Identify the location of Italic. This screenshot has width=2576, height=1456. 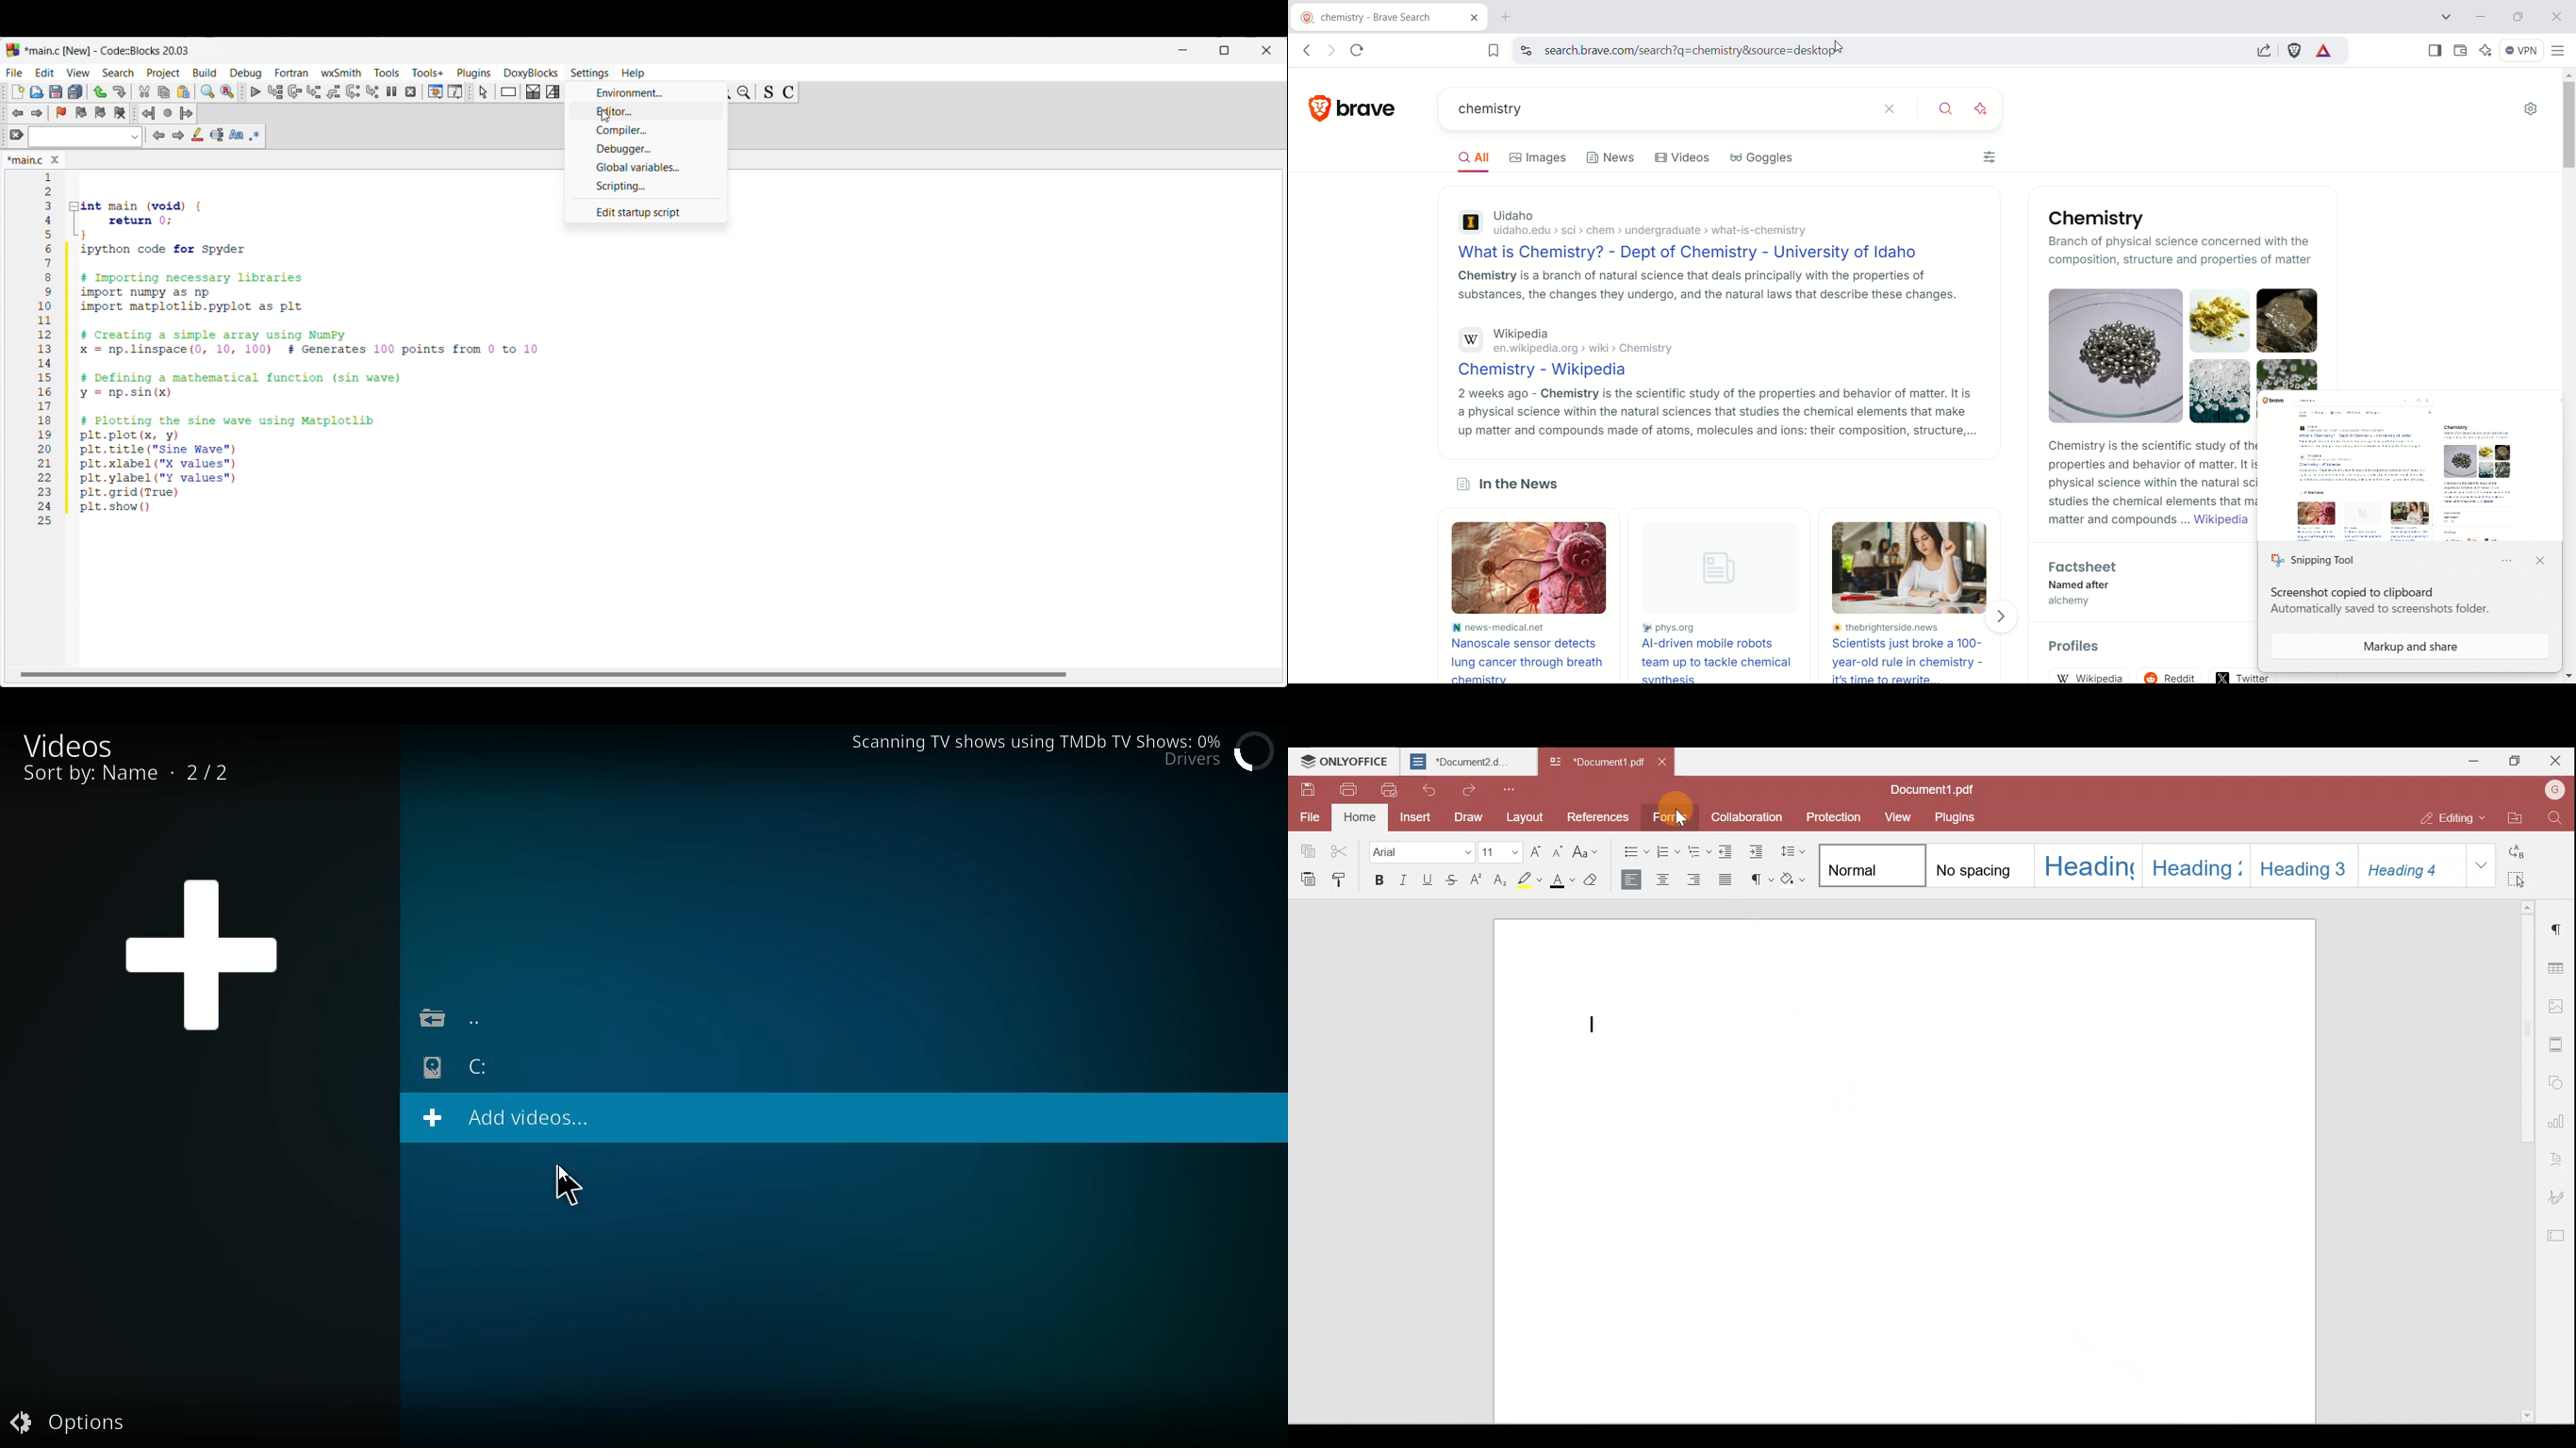
(1405, 881).